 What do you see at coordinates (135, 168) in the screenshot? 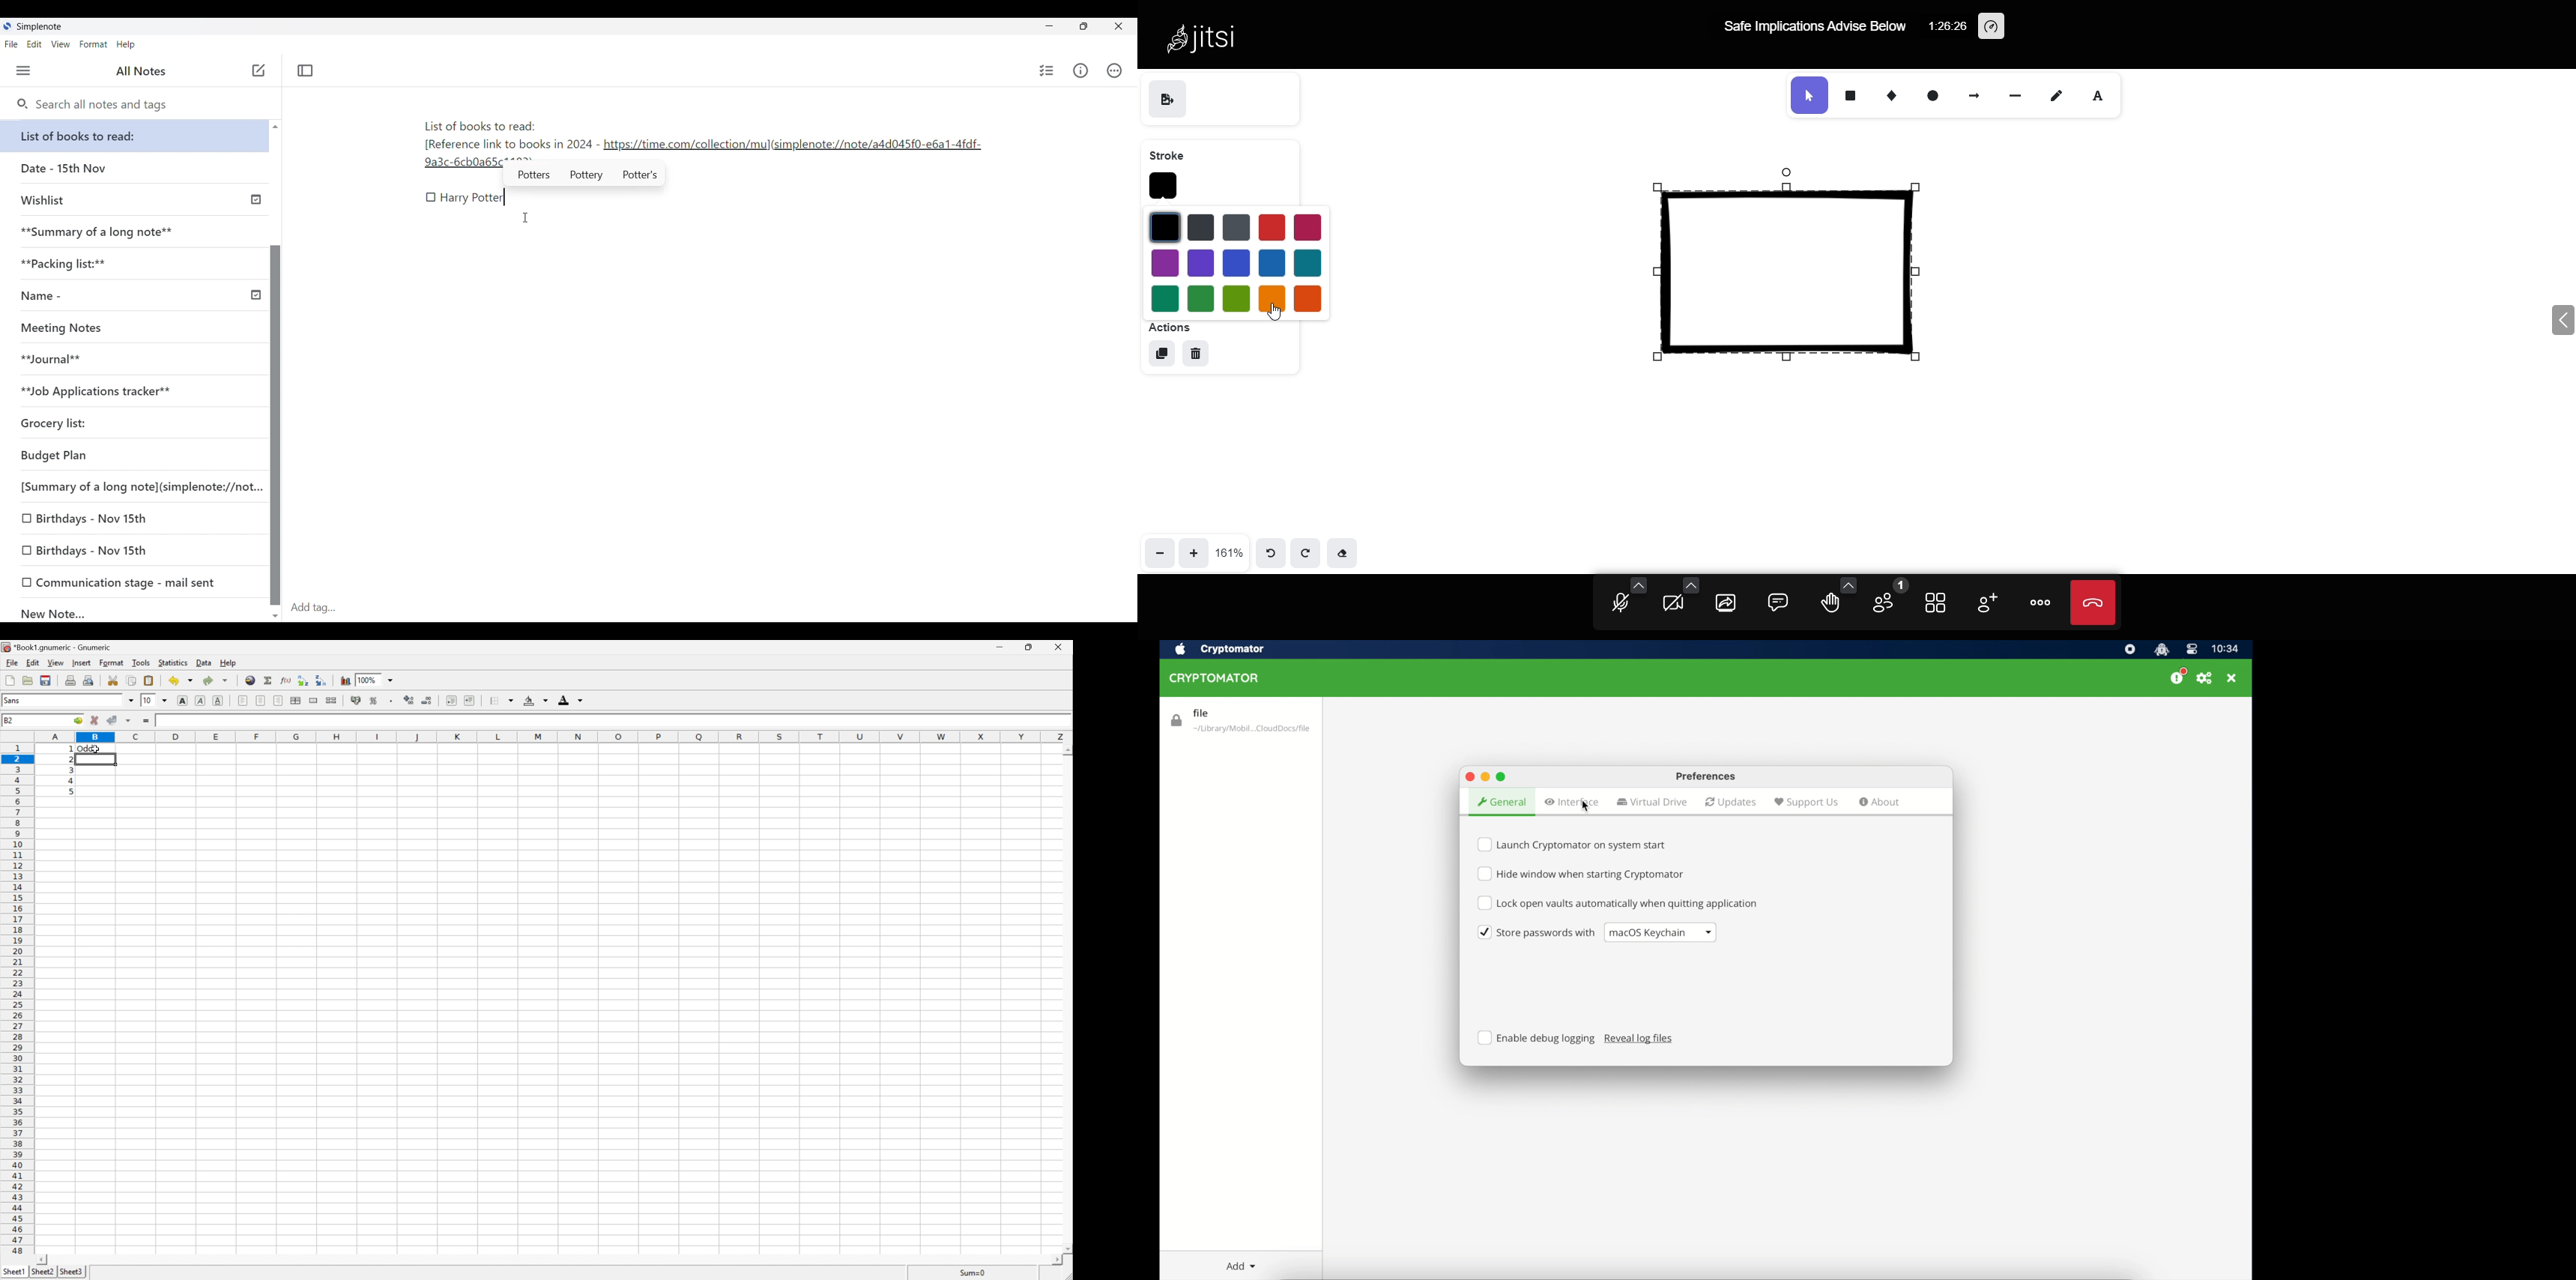
I see `Date - 15th Nov` at bounding box center [135, 168].